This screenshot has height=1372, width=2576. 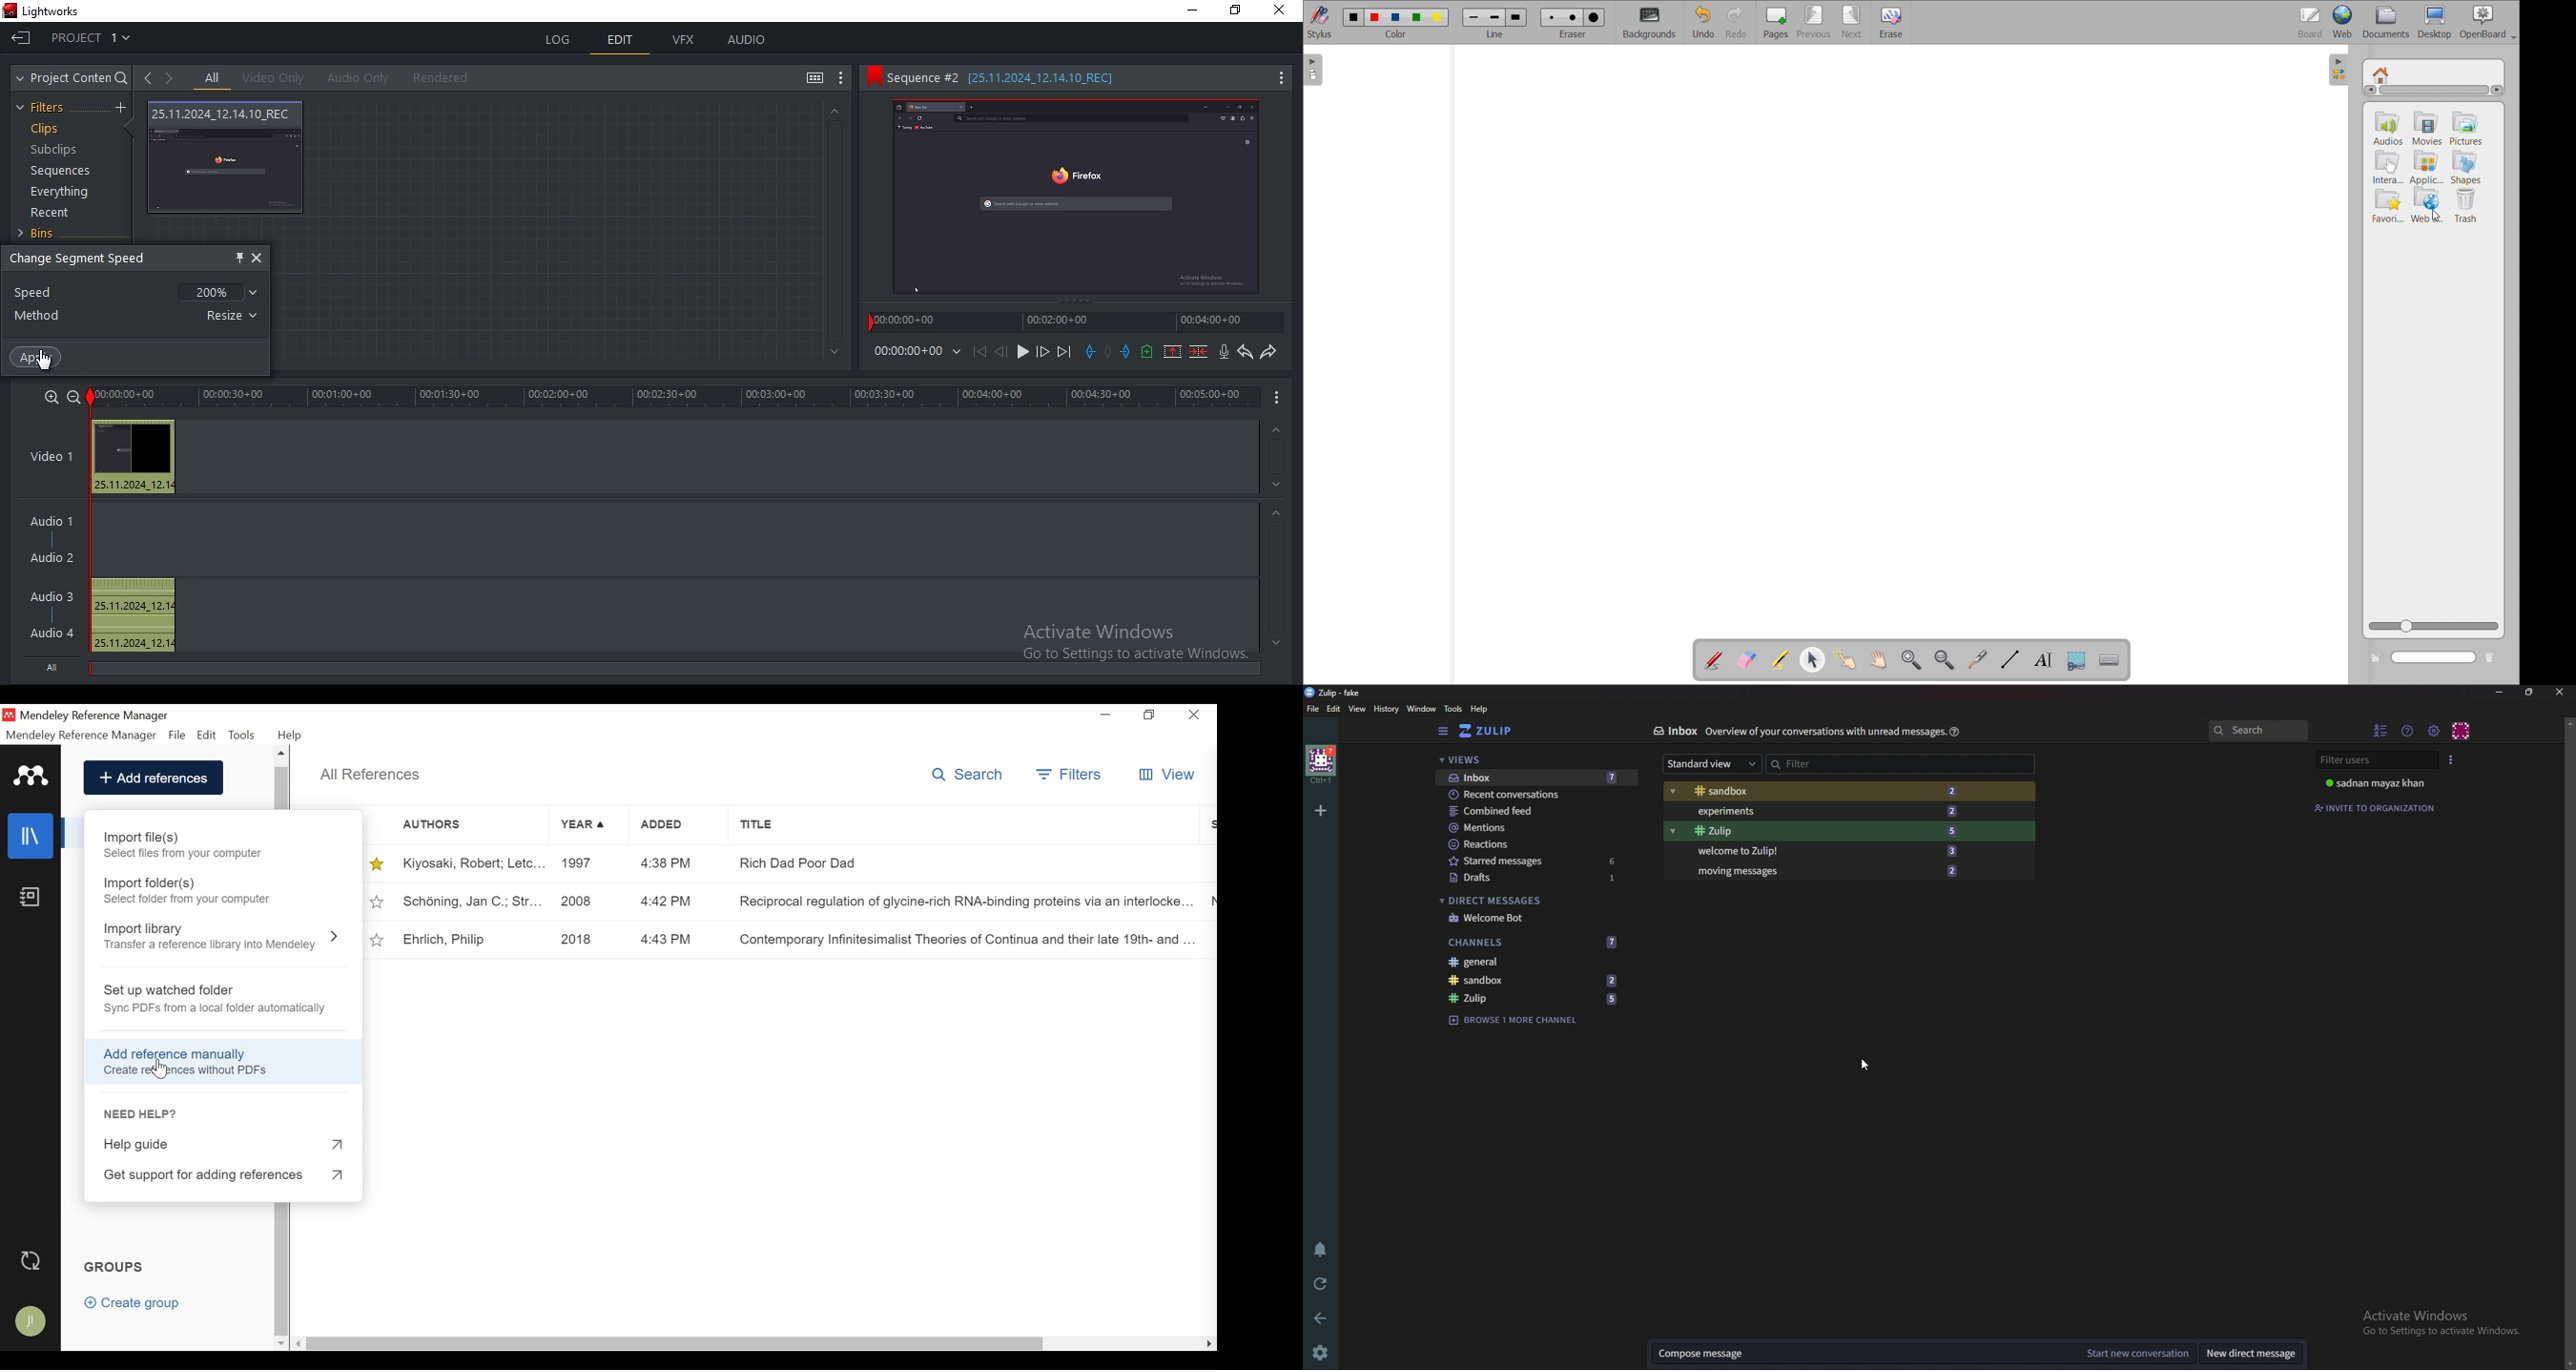 I want to click on previous page, so click(x=1814, y=22).